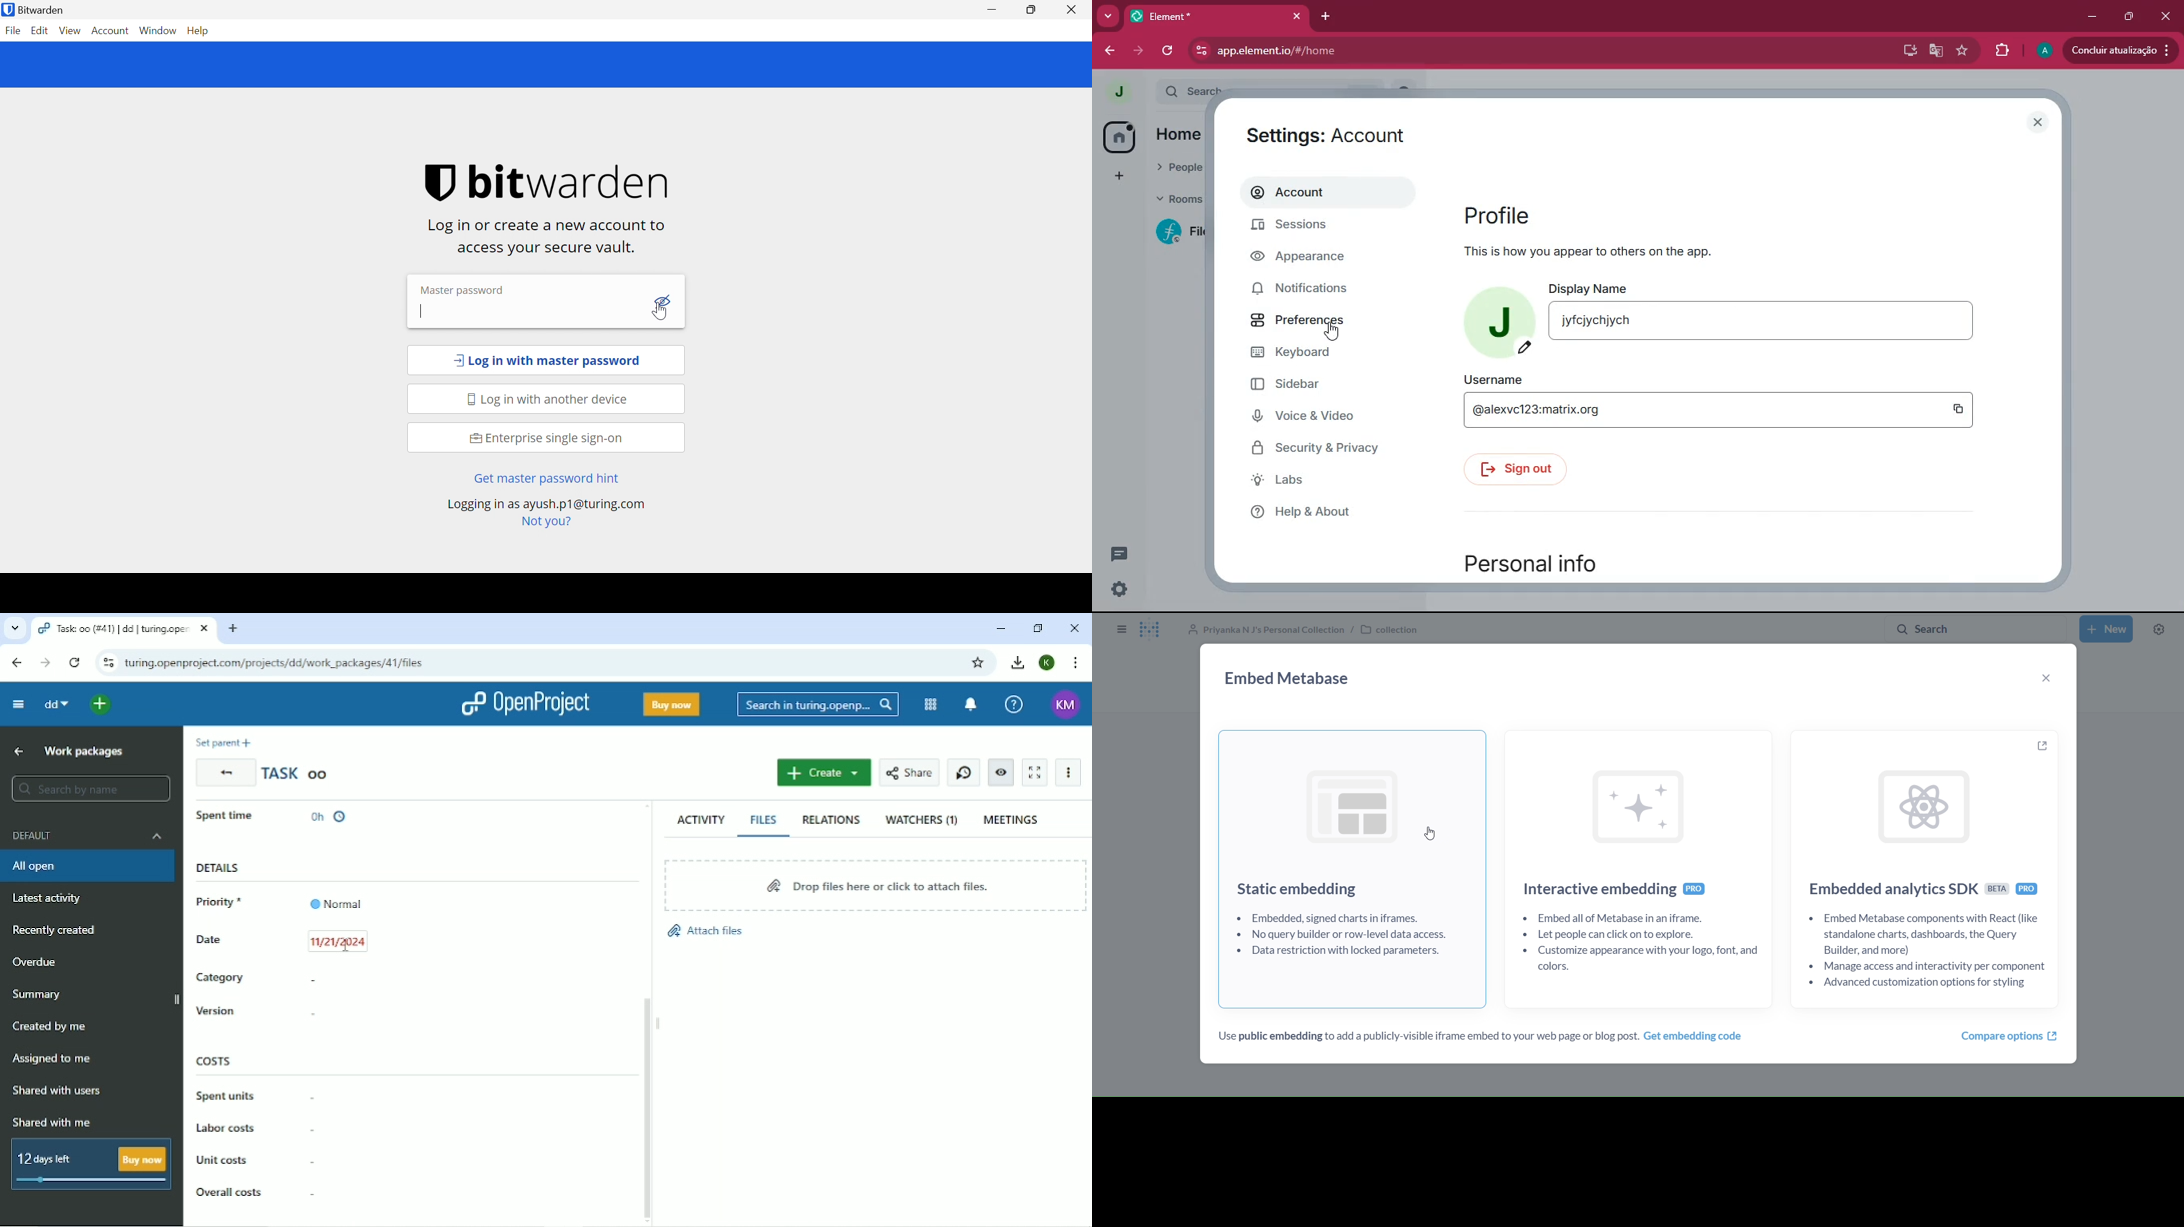 This screenshot has width=2184, height=1232. What do you see at coordinates (222, 742) in the screenshot?
I see `Set parent` at bounding box center [222, 742].